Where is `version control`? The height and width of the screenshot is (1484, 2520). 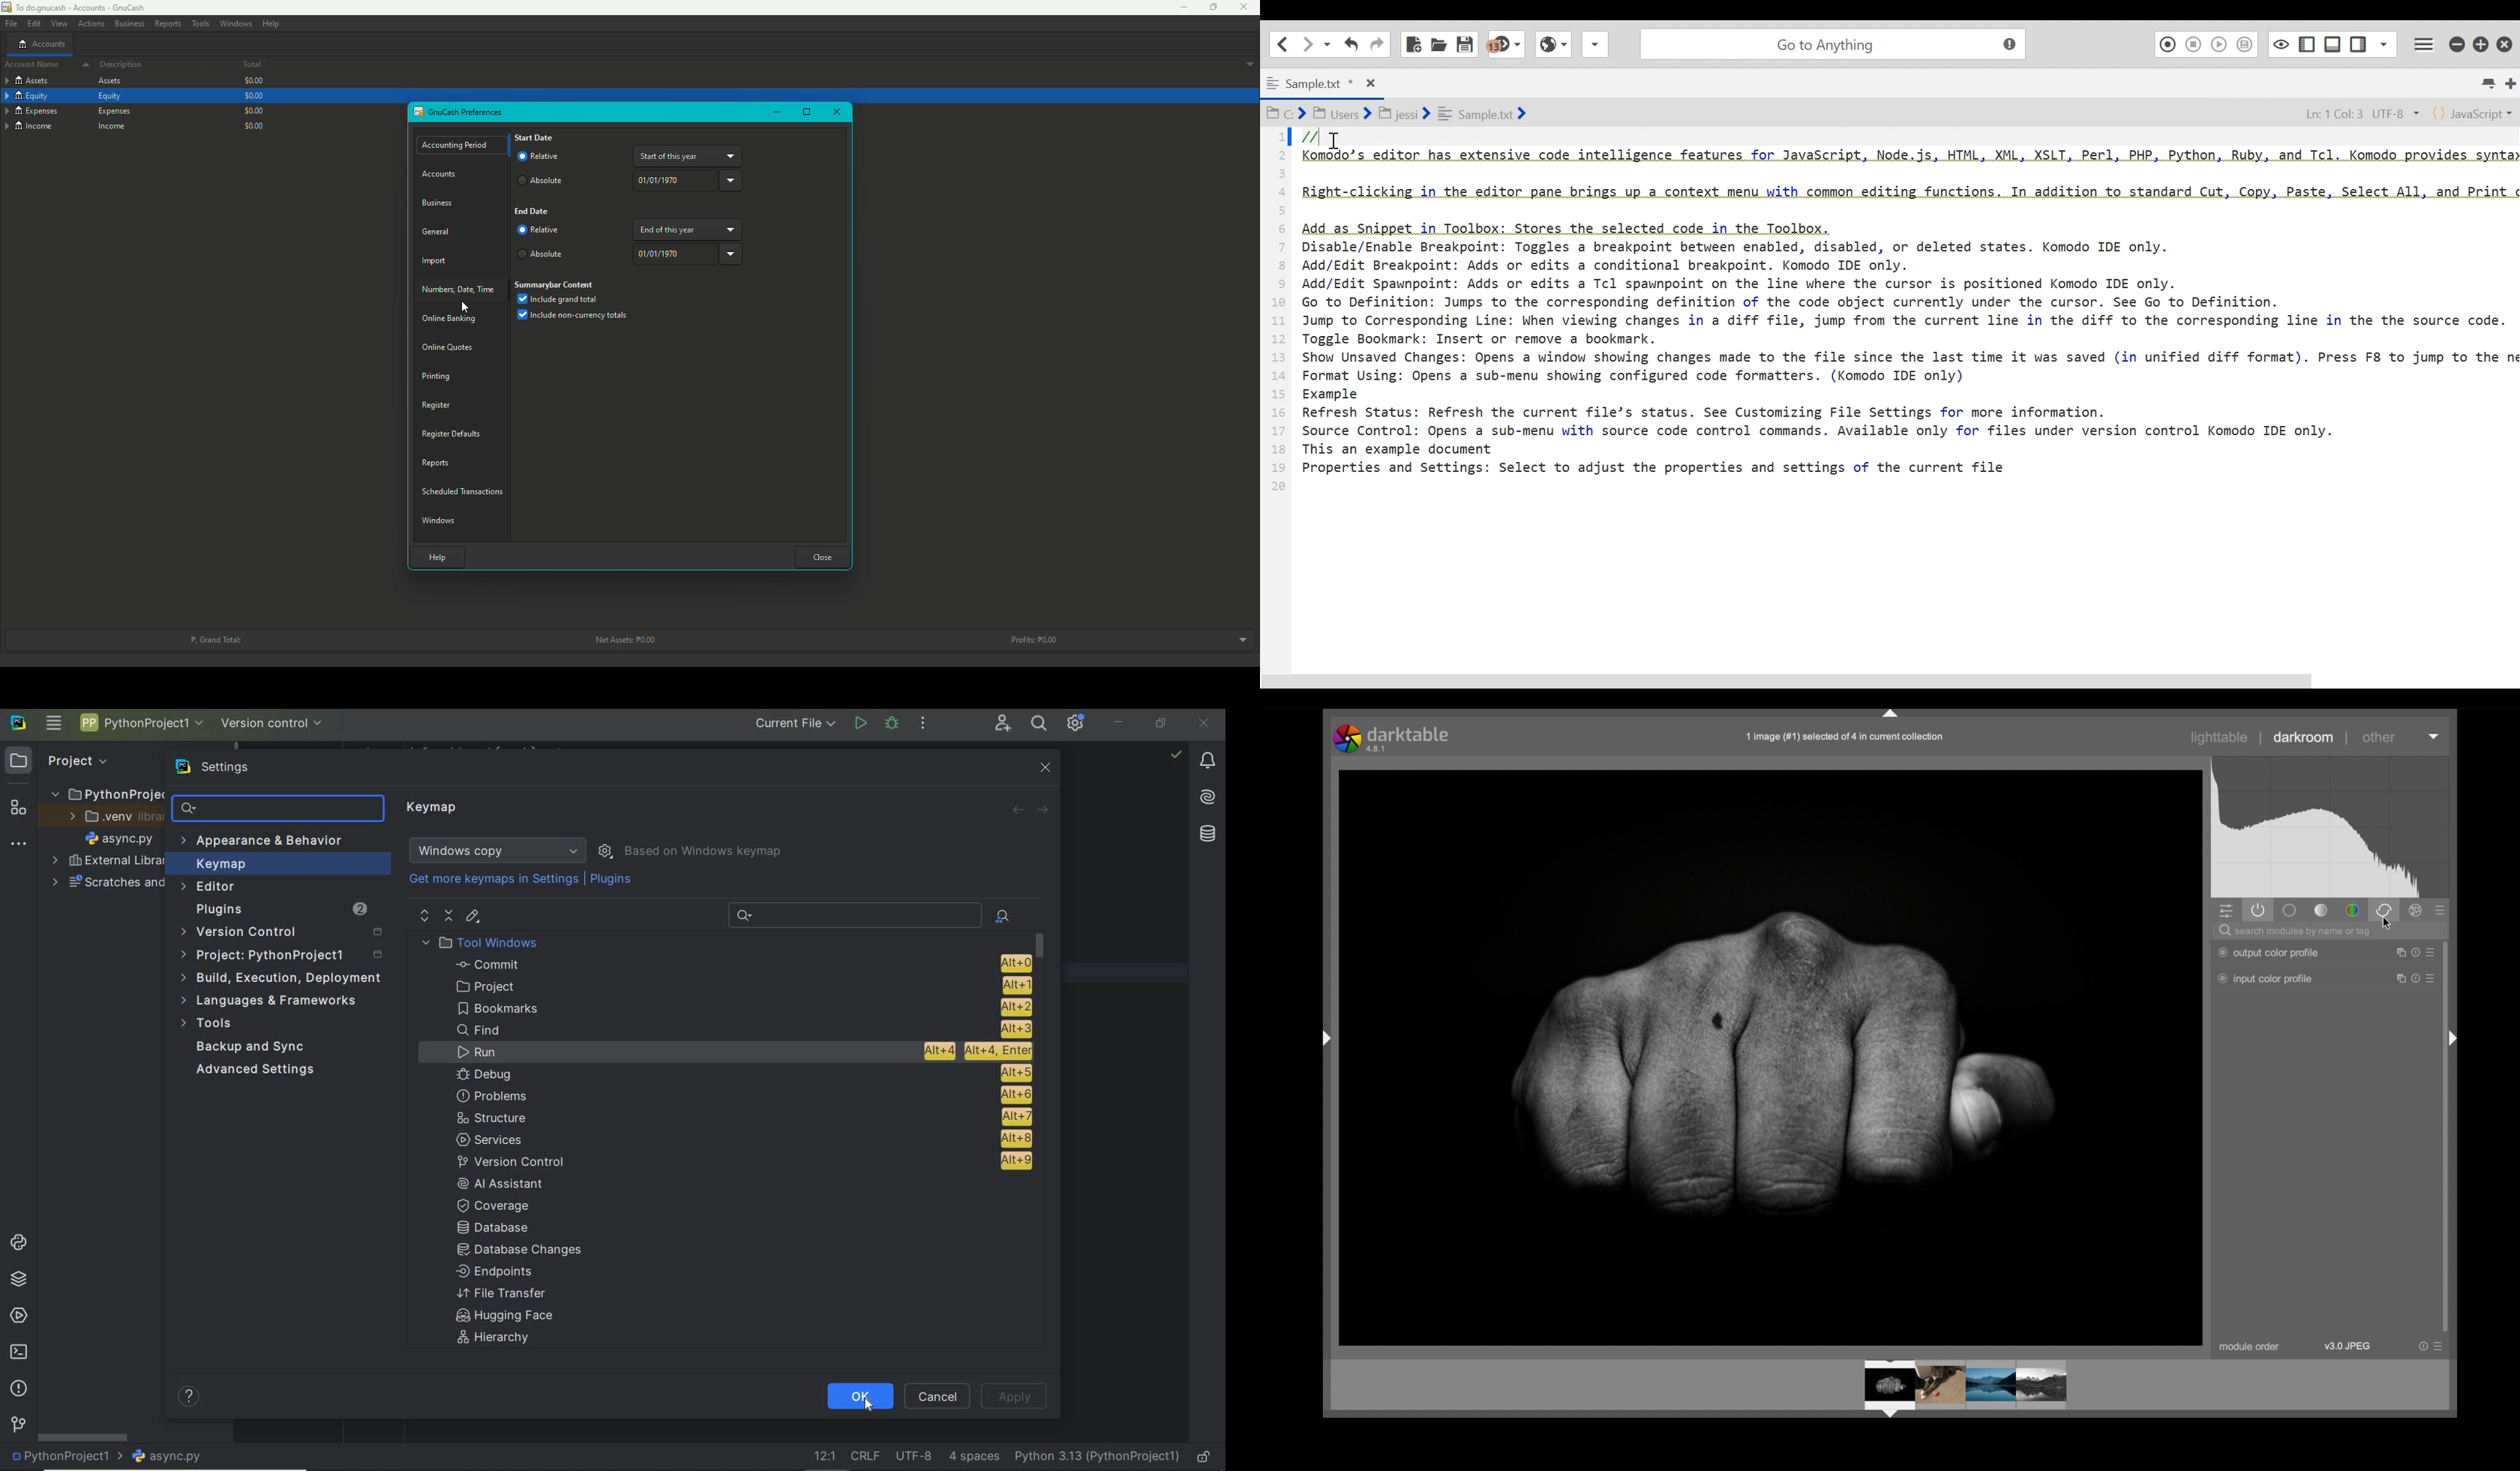 version control is located at coordinates (18, 1426).